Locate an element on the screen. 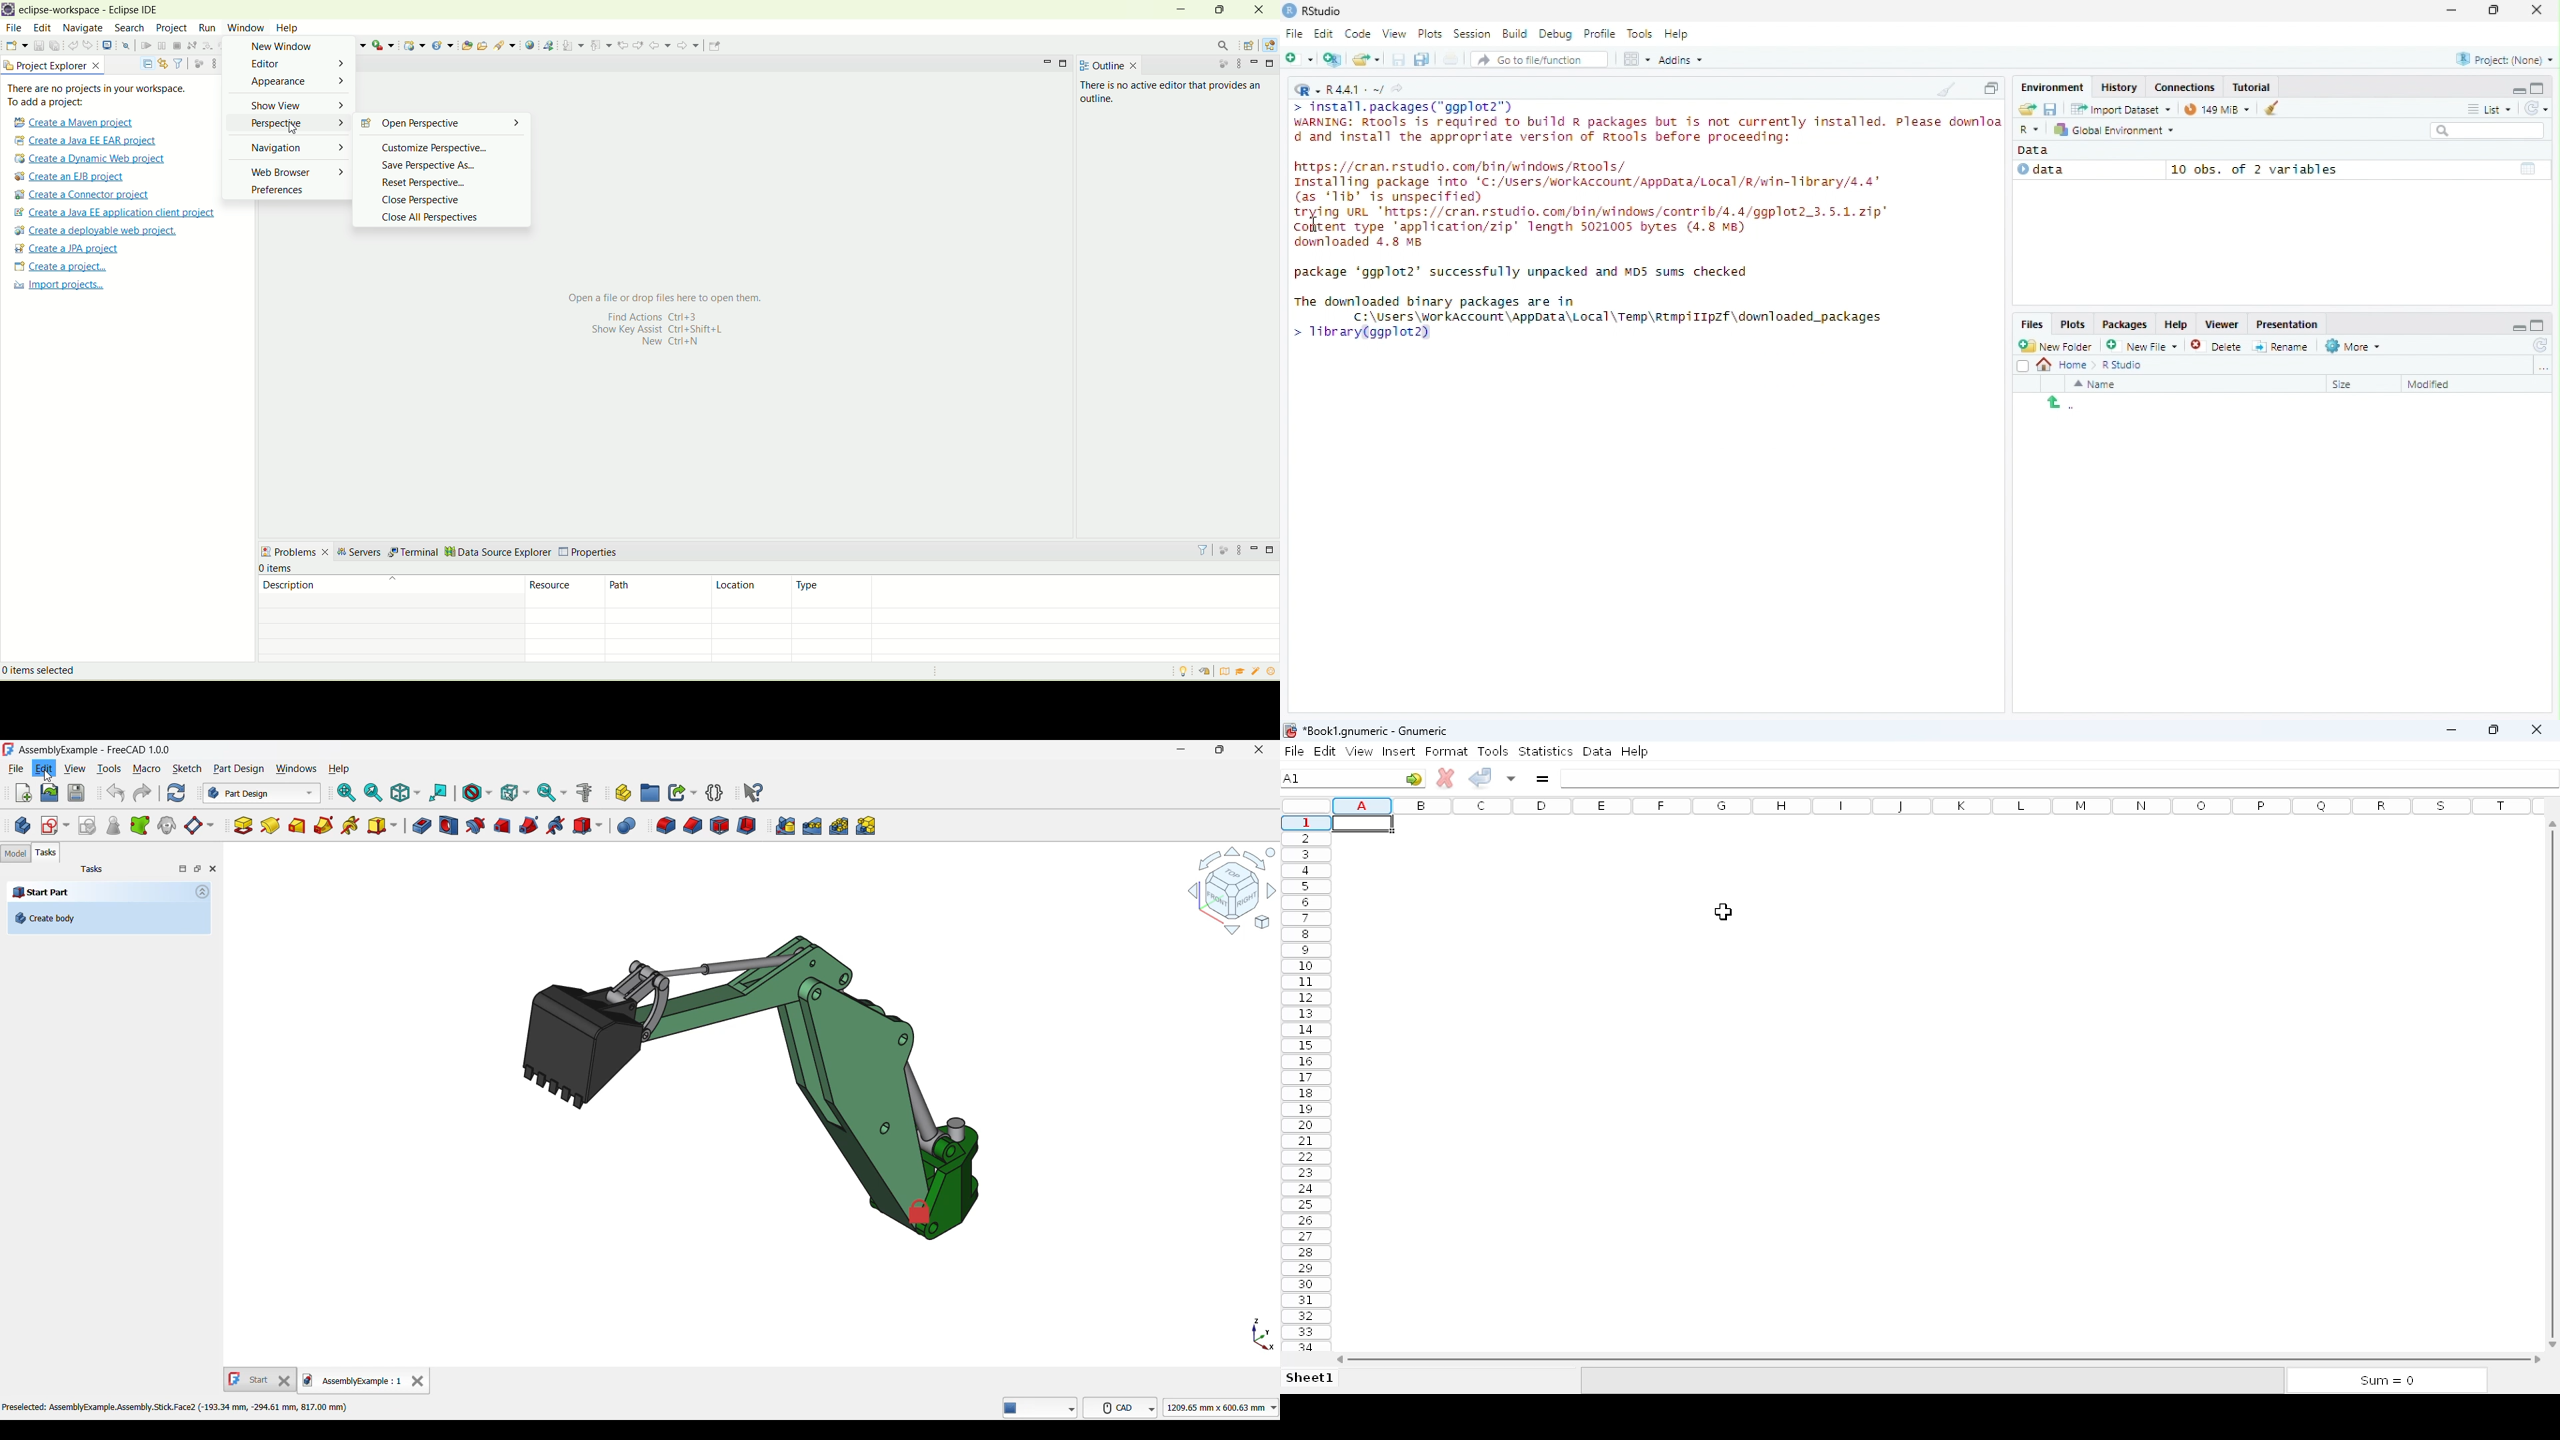 The image size is (2576, 1456). Tutorial is located at coordinates (2253, 87).